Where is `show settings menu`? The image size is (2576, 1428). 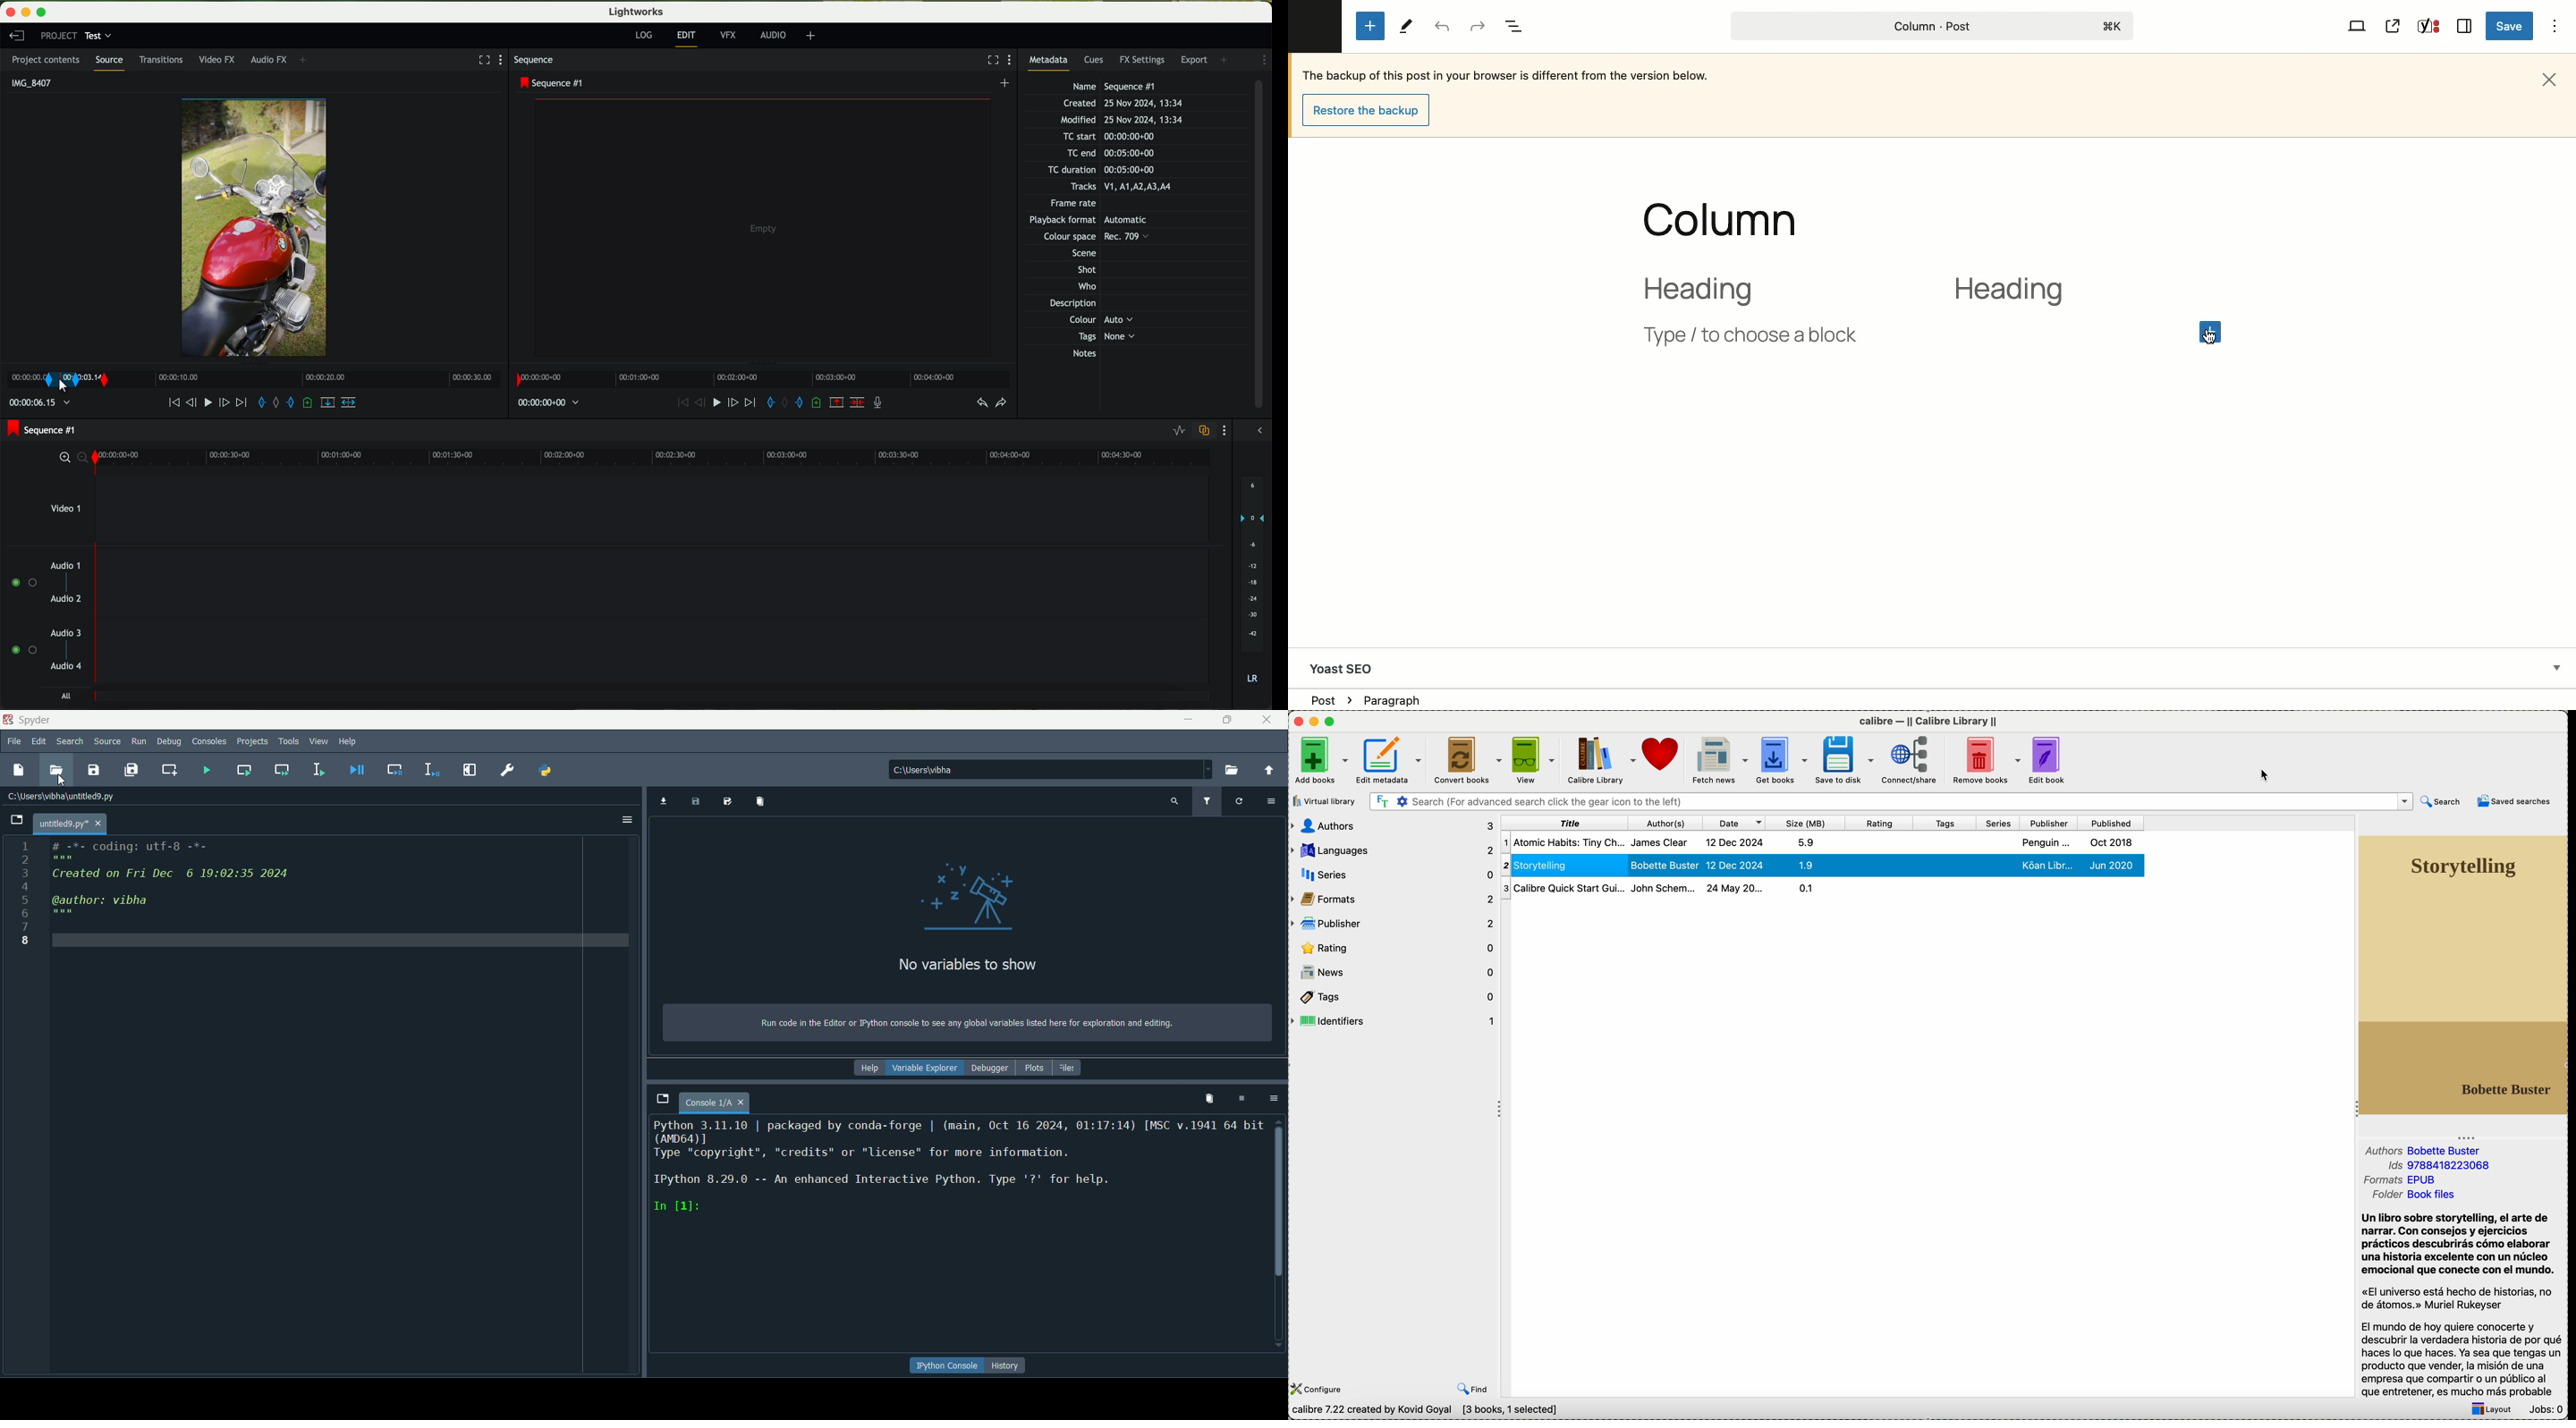
show settings menu is located at coordinates (1227, 430).